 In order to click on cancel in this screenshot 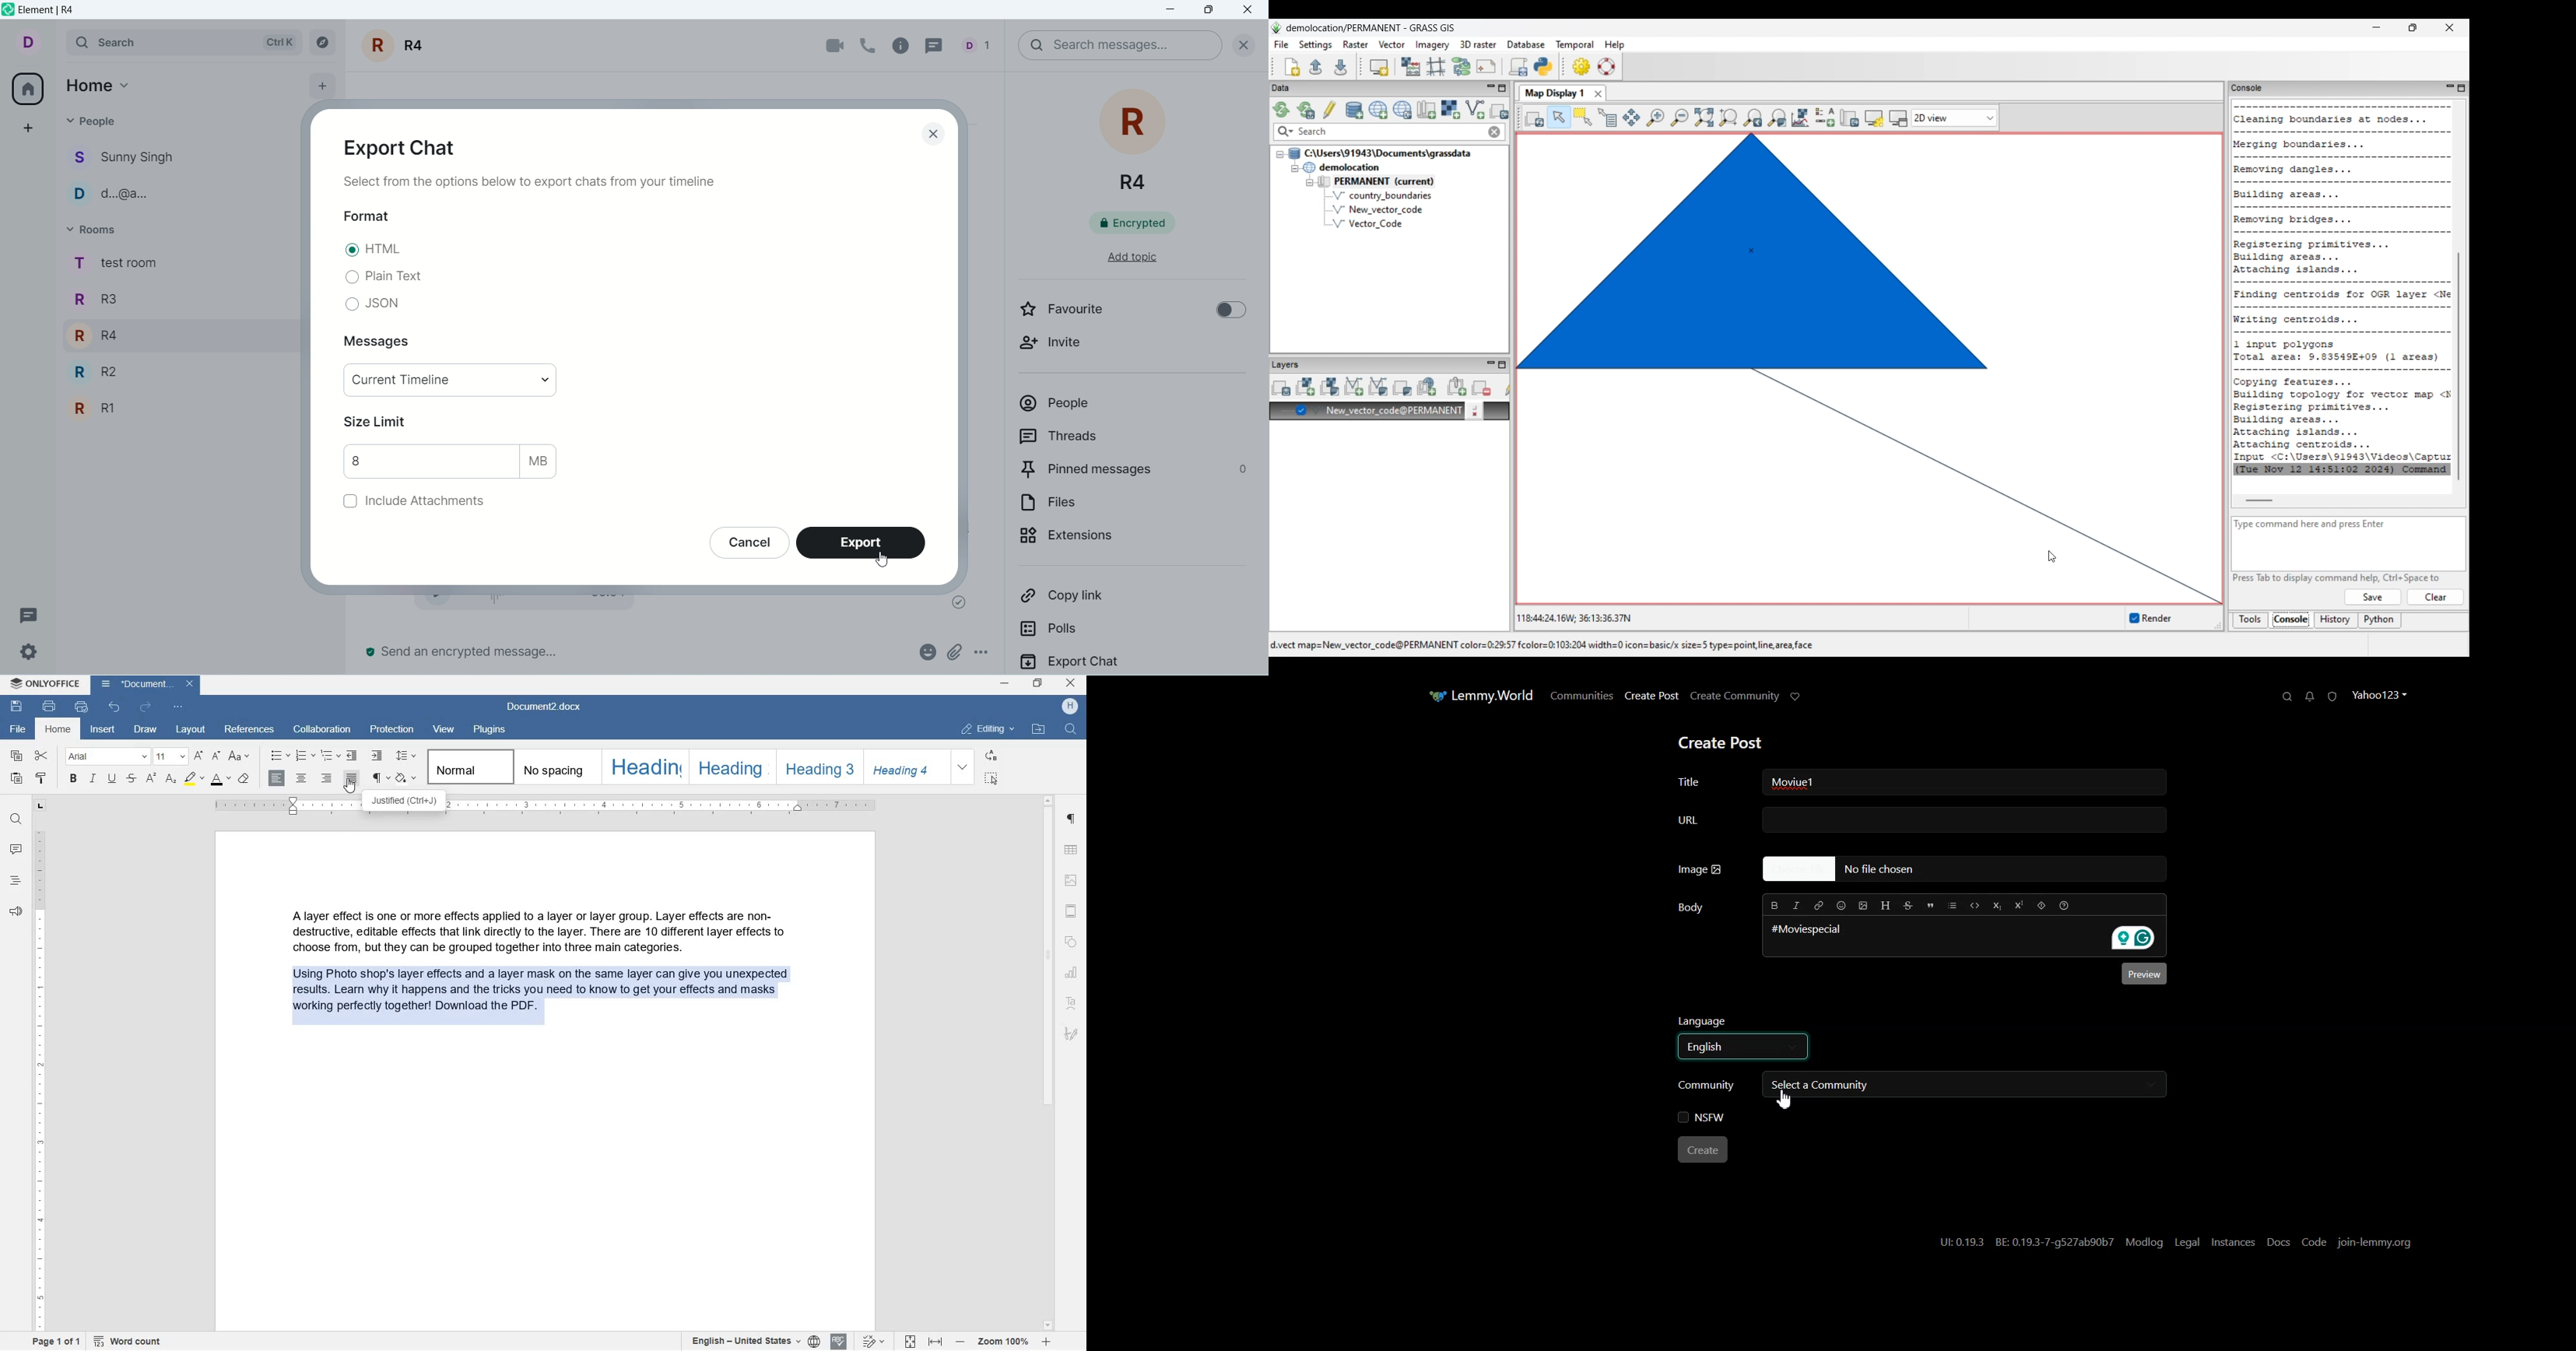, I will do `click(744, 545)`.